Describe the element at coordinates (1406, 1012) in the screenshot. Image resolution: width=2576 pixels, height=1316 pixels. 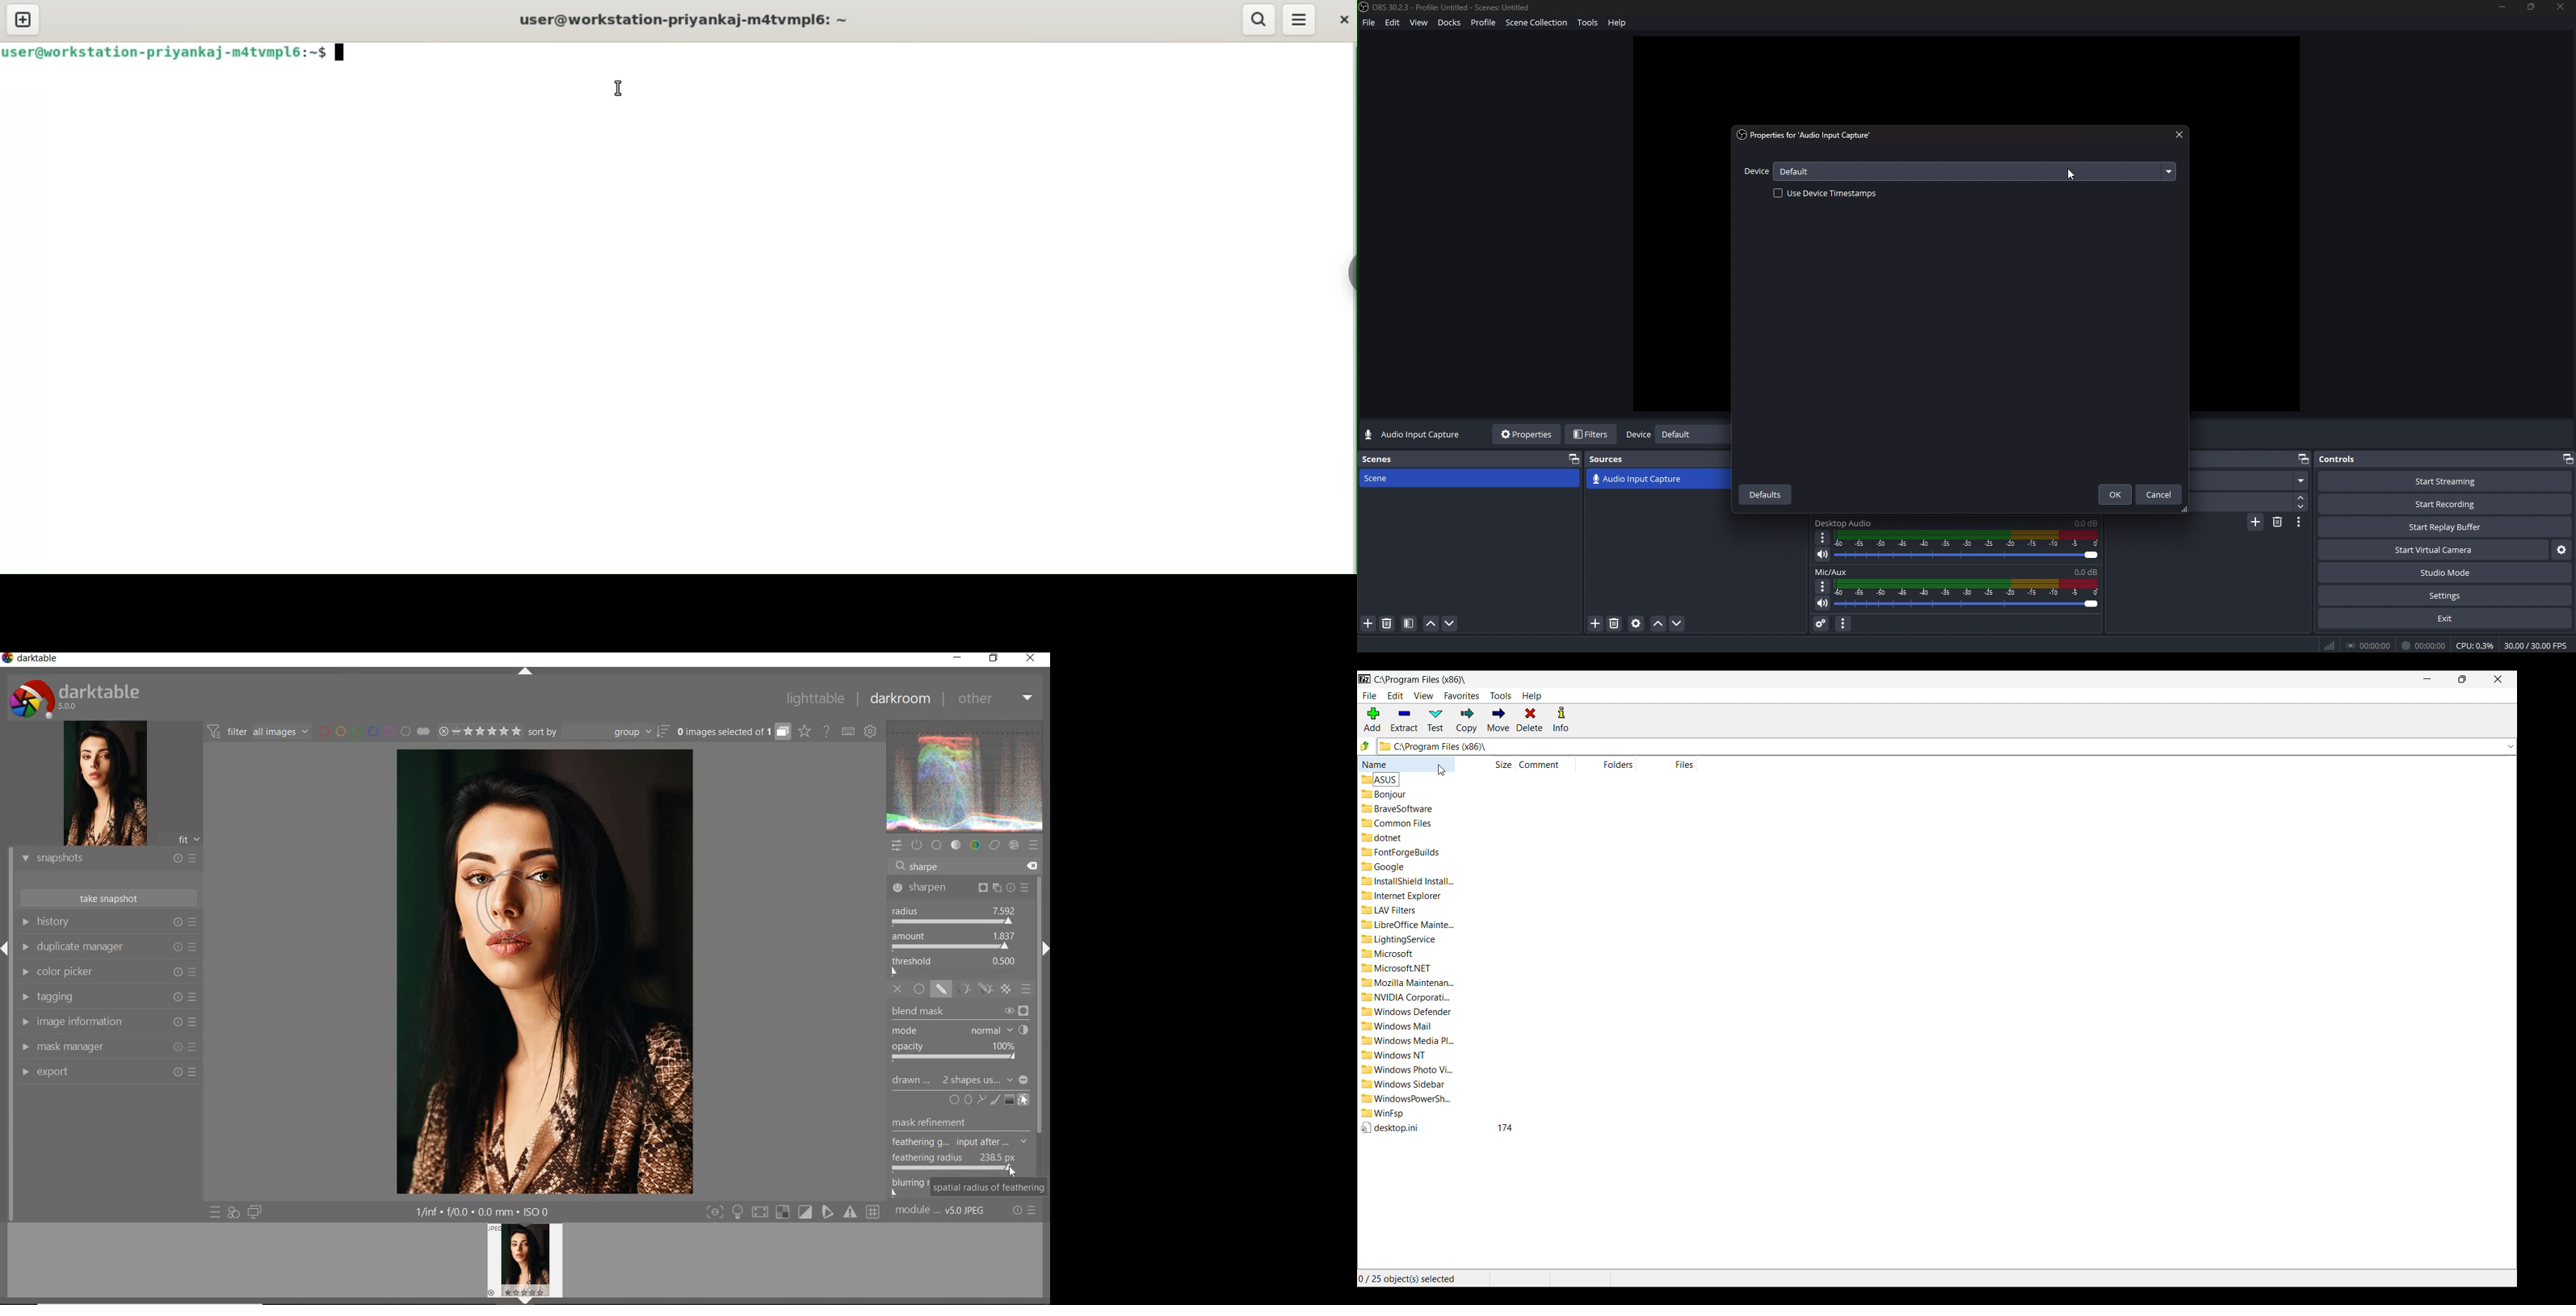
I see `Windows Defender` at that location.